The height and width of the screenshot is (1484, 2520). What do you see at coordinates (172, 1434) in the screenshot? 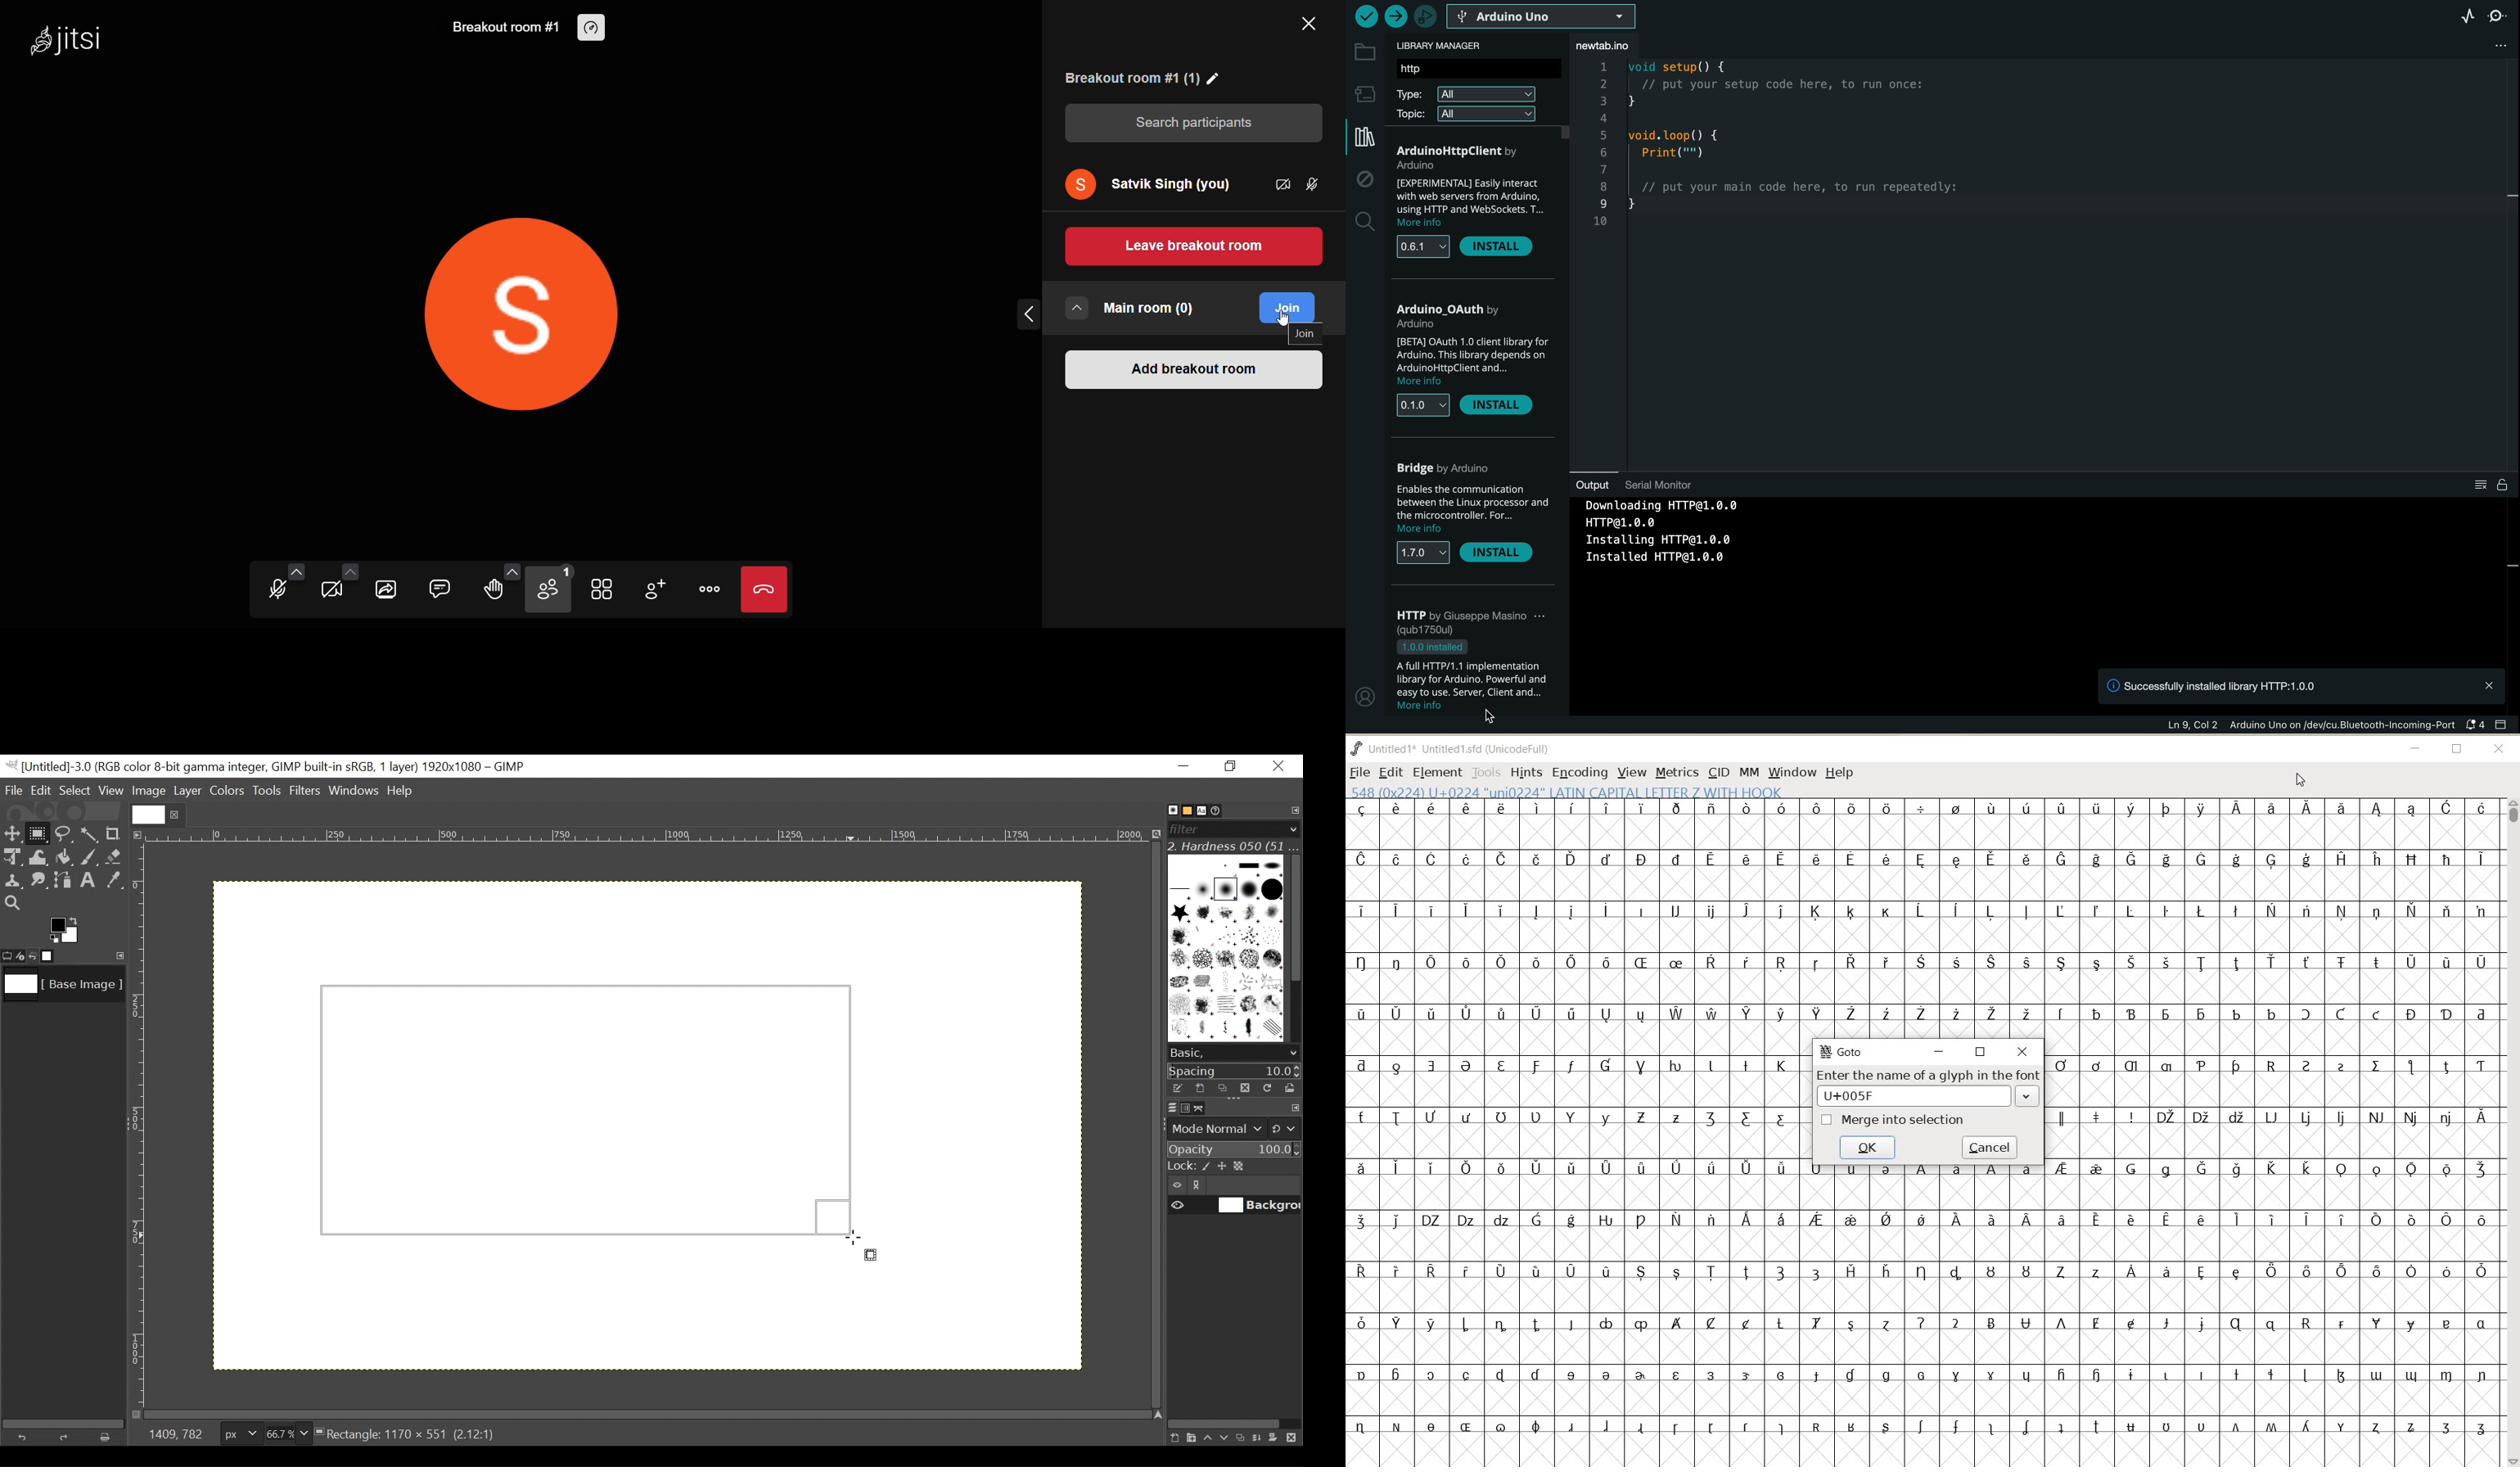
I see `1409, 782` at bounding box center [172, 1434].